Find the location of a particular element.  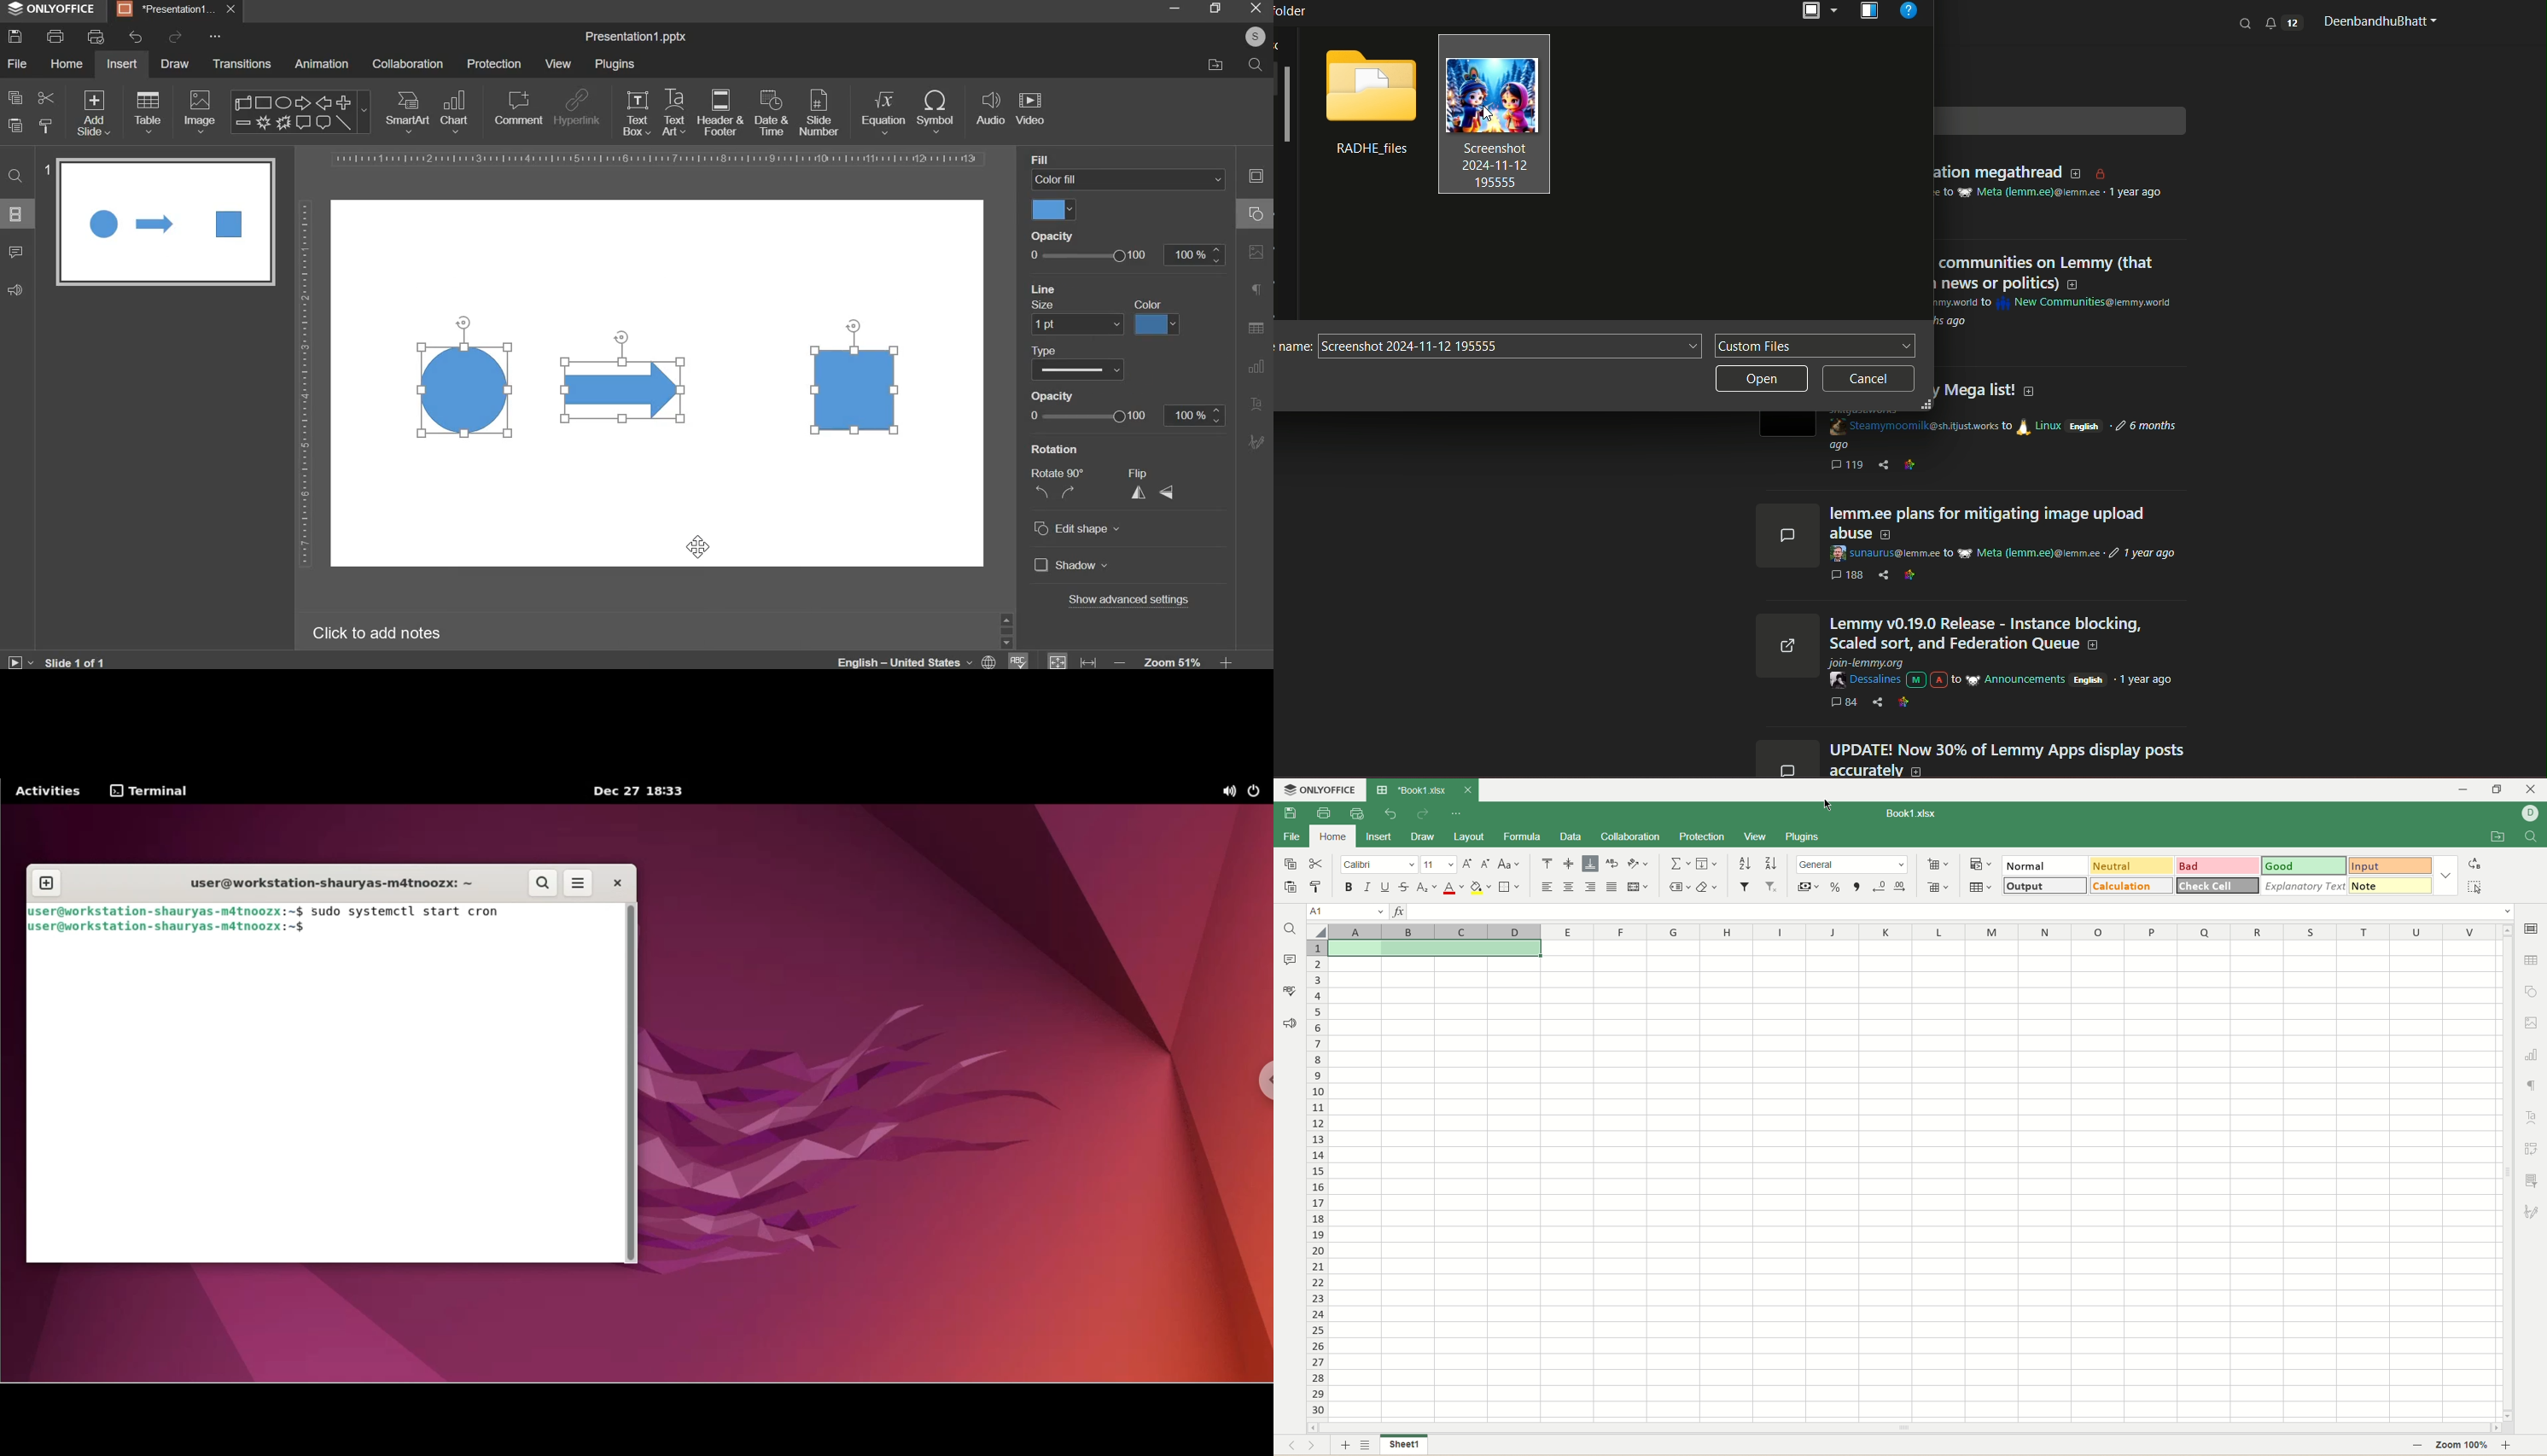

power options is located at coordinates (1257, 792).